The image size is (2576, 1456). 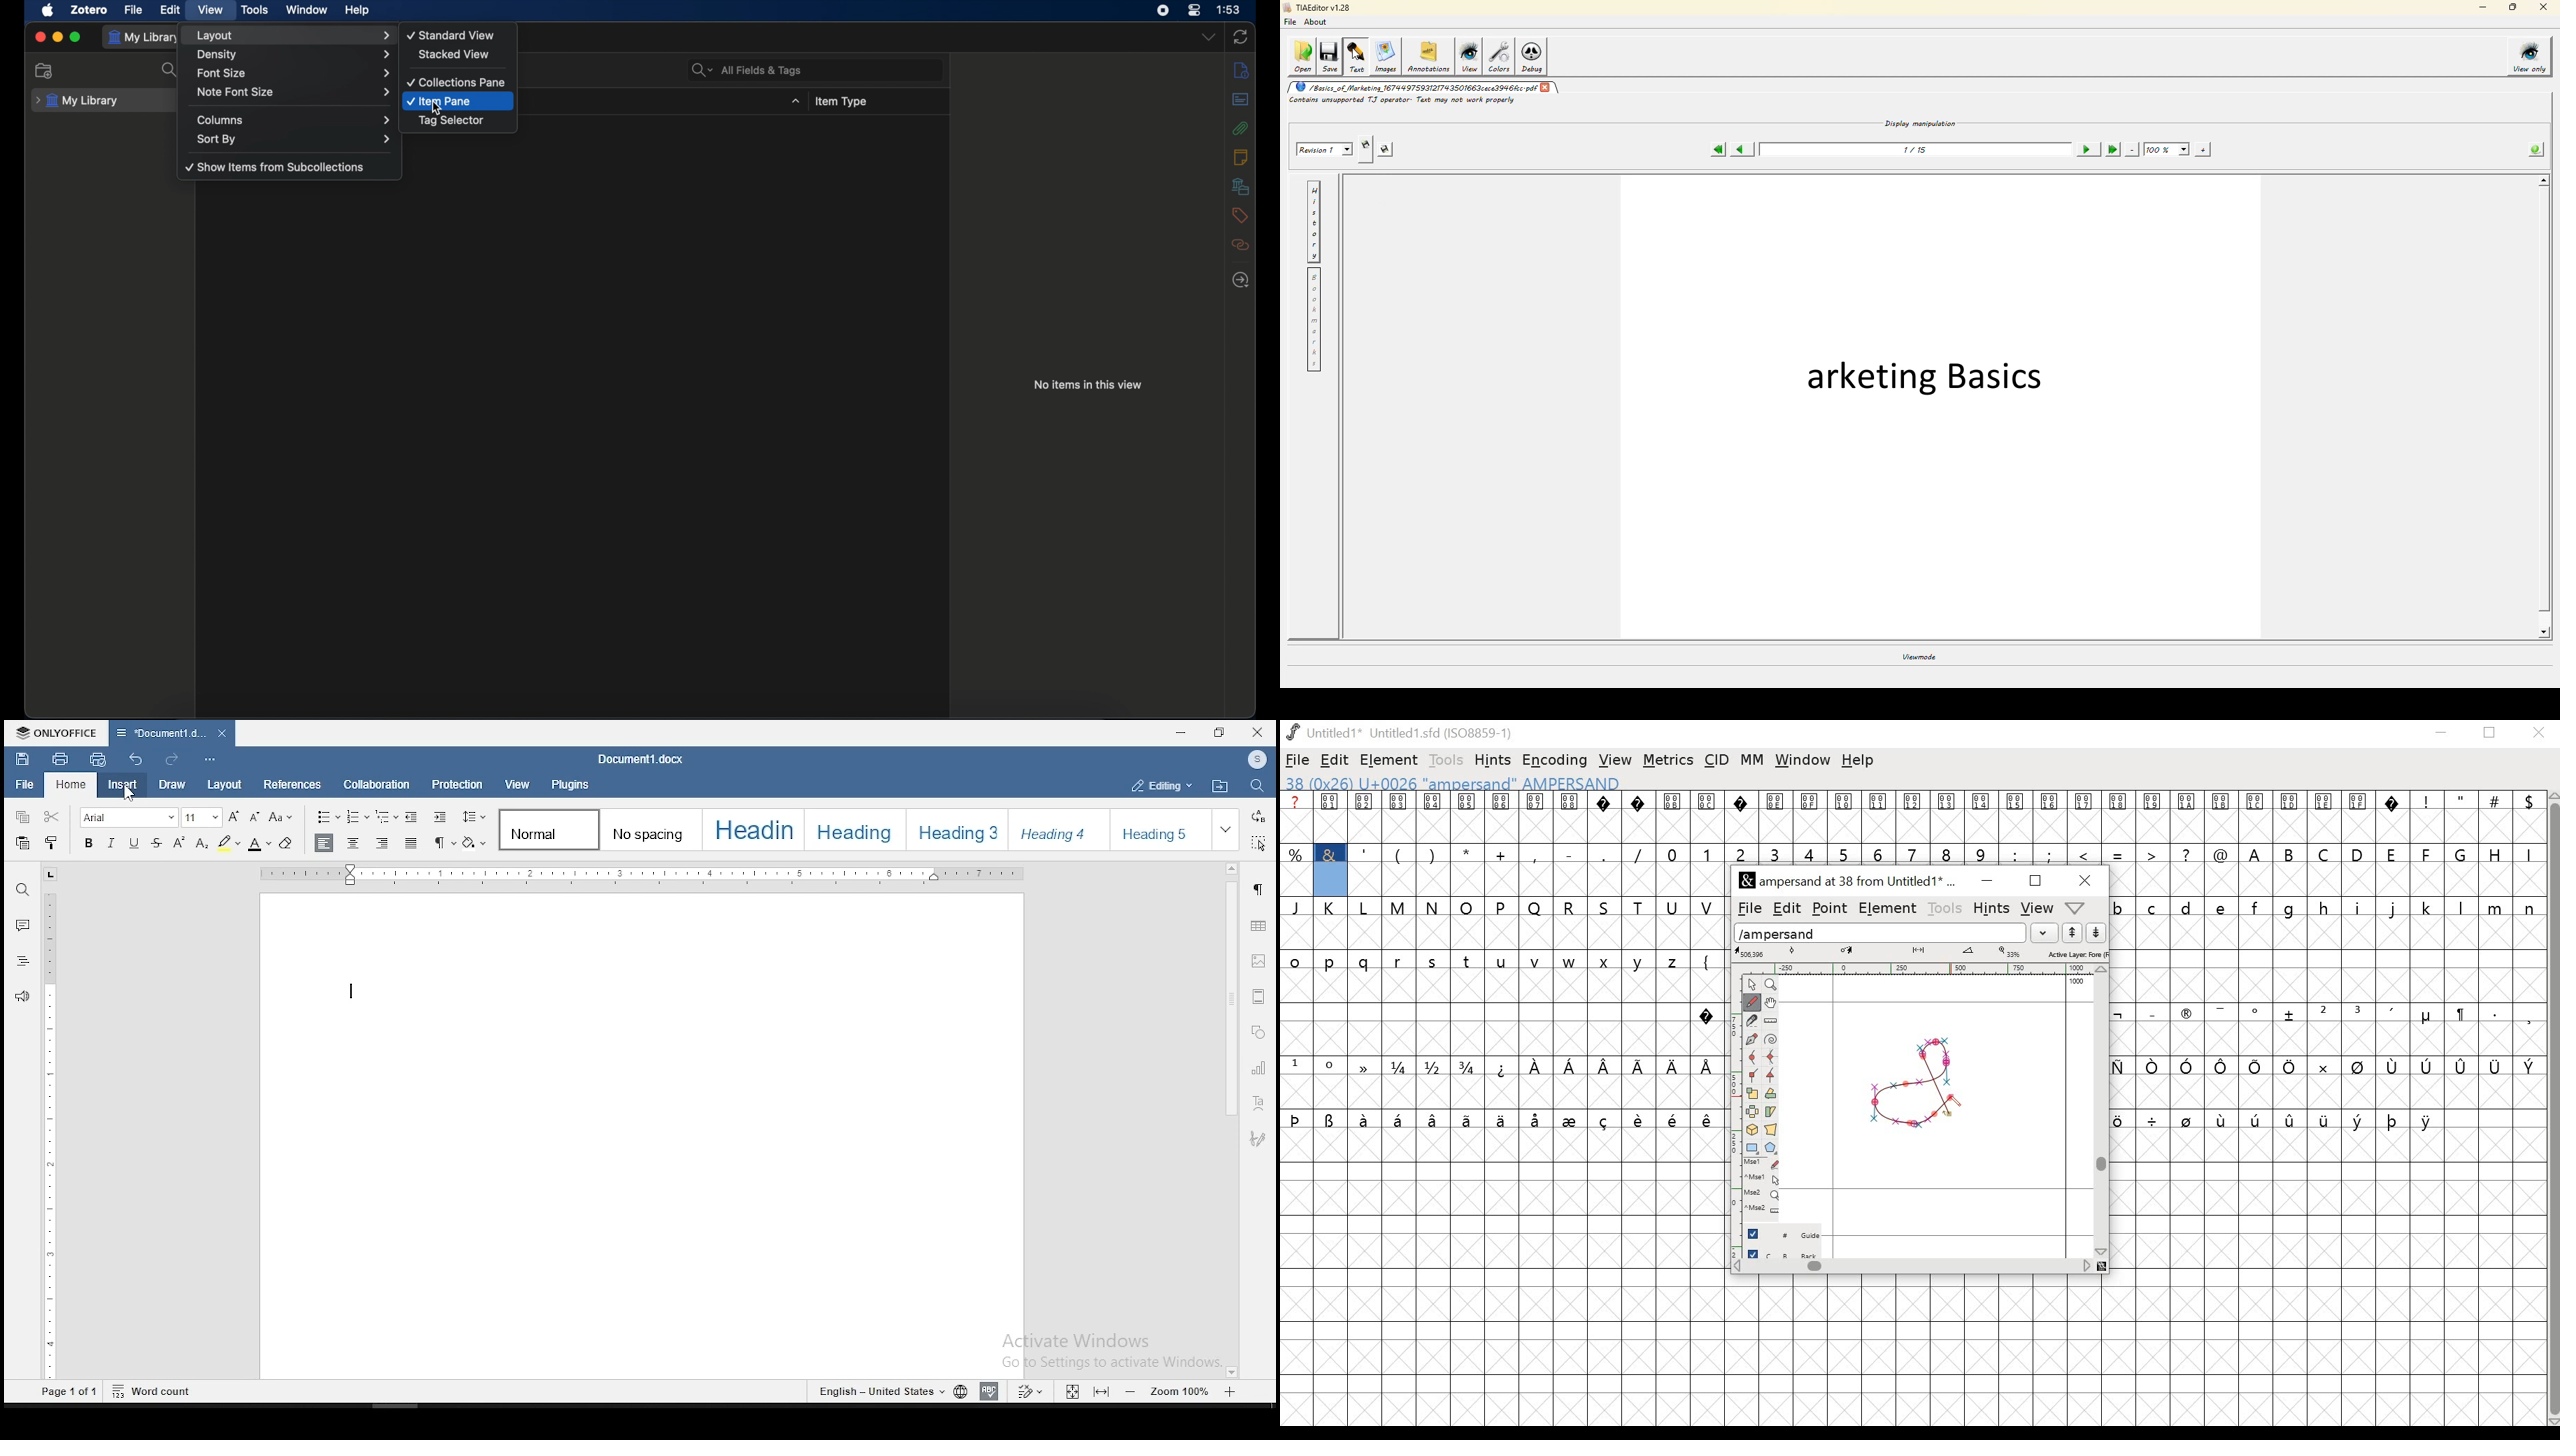 What do you see at coordinates (67, 1394) in the screenshot?
I see `Page 1 of 1` at bounding box center [67, 1394].